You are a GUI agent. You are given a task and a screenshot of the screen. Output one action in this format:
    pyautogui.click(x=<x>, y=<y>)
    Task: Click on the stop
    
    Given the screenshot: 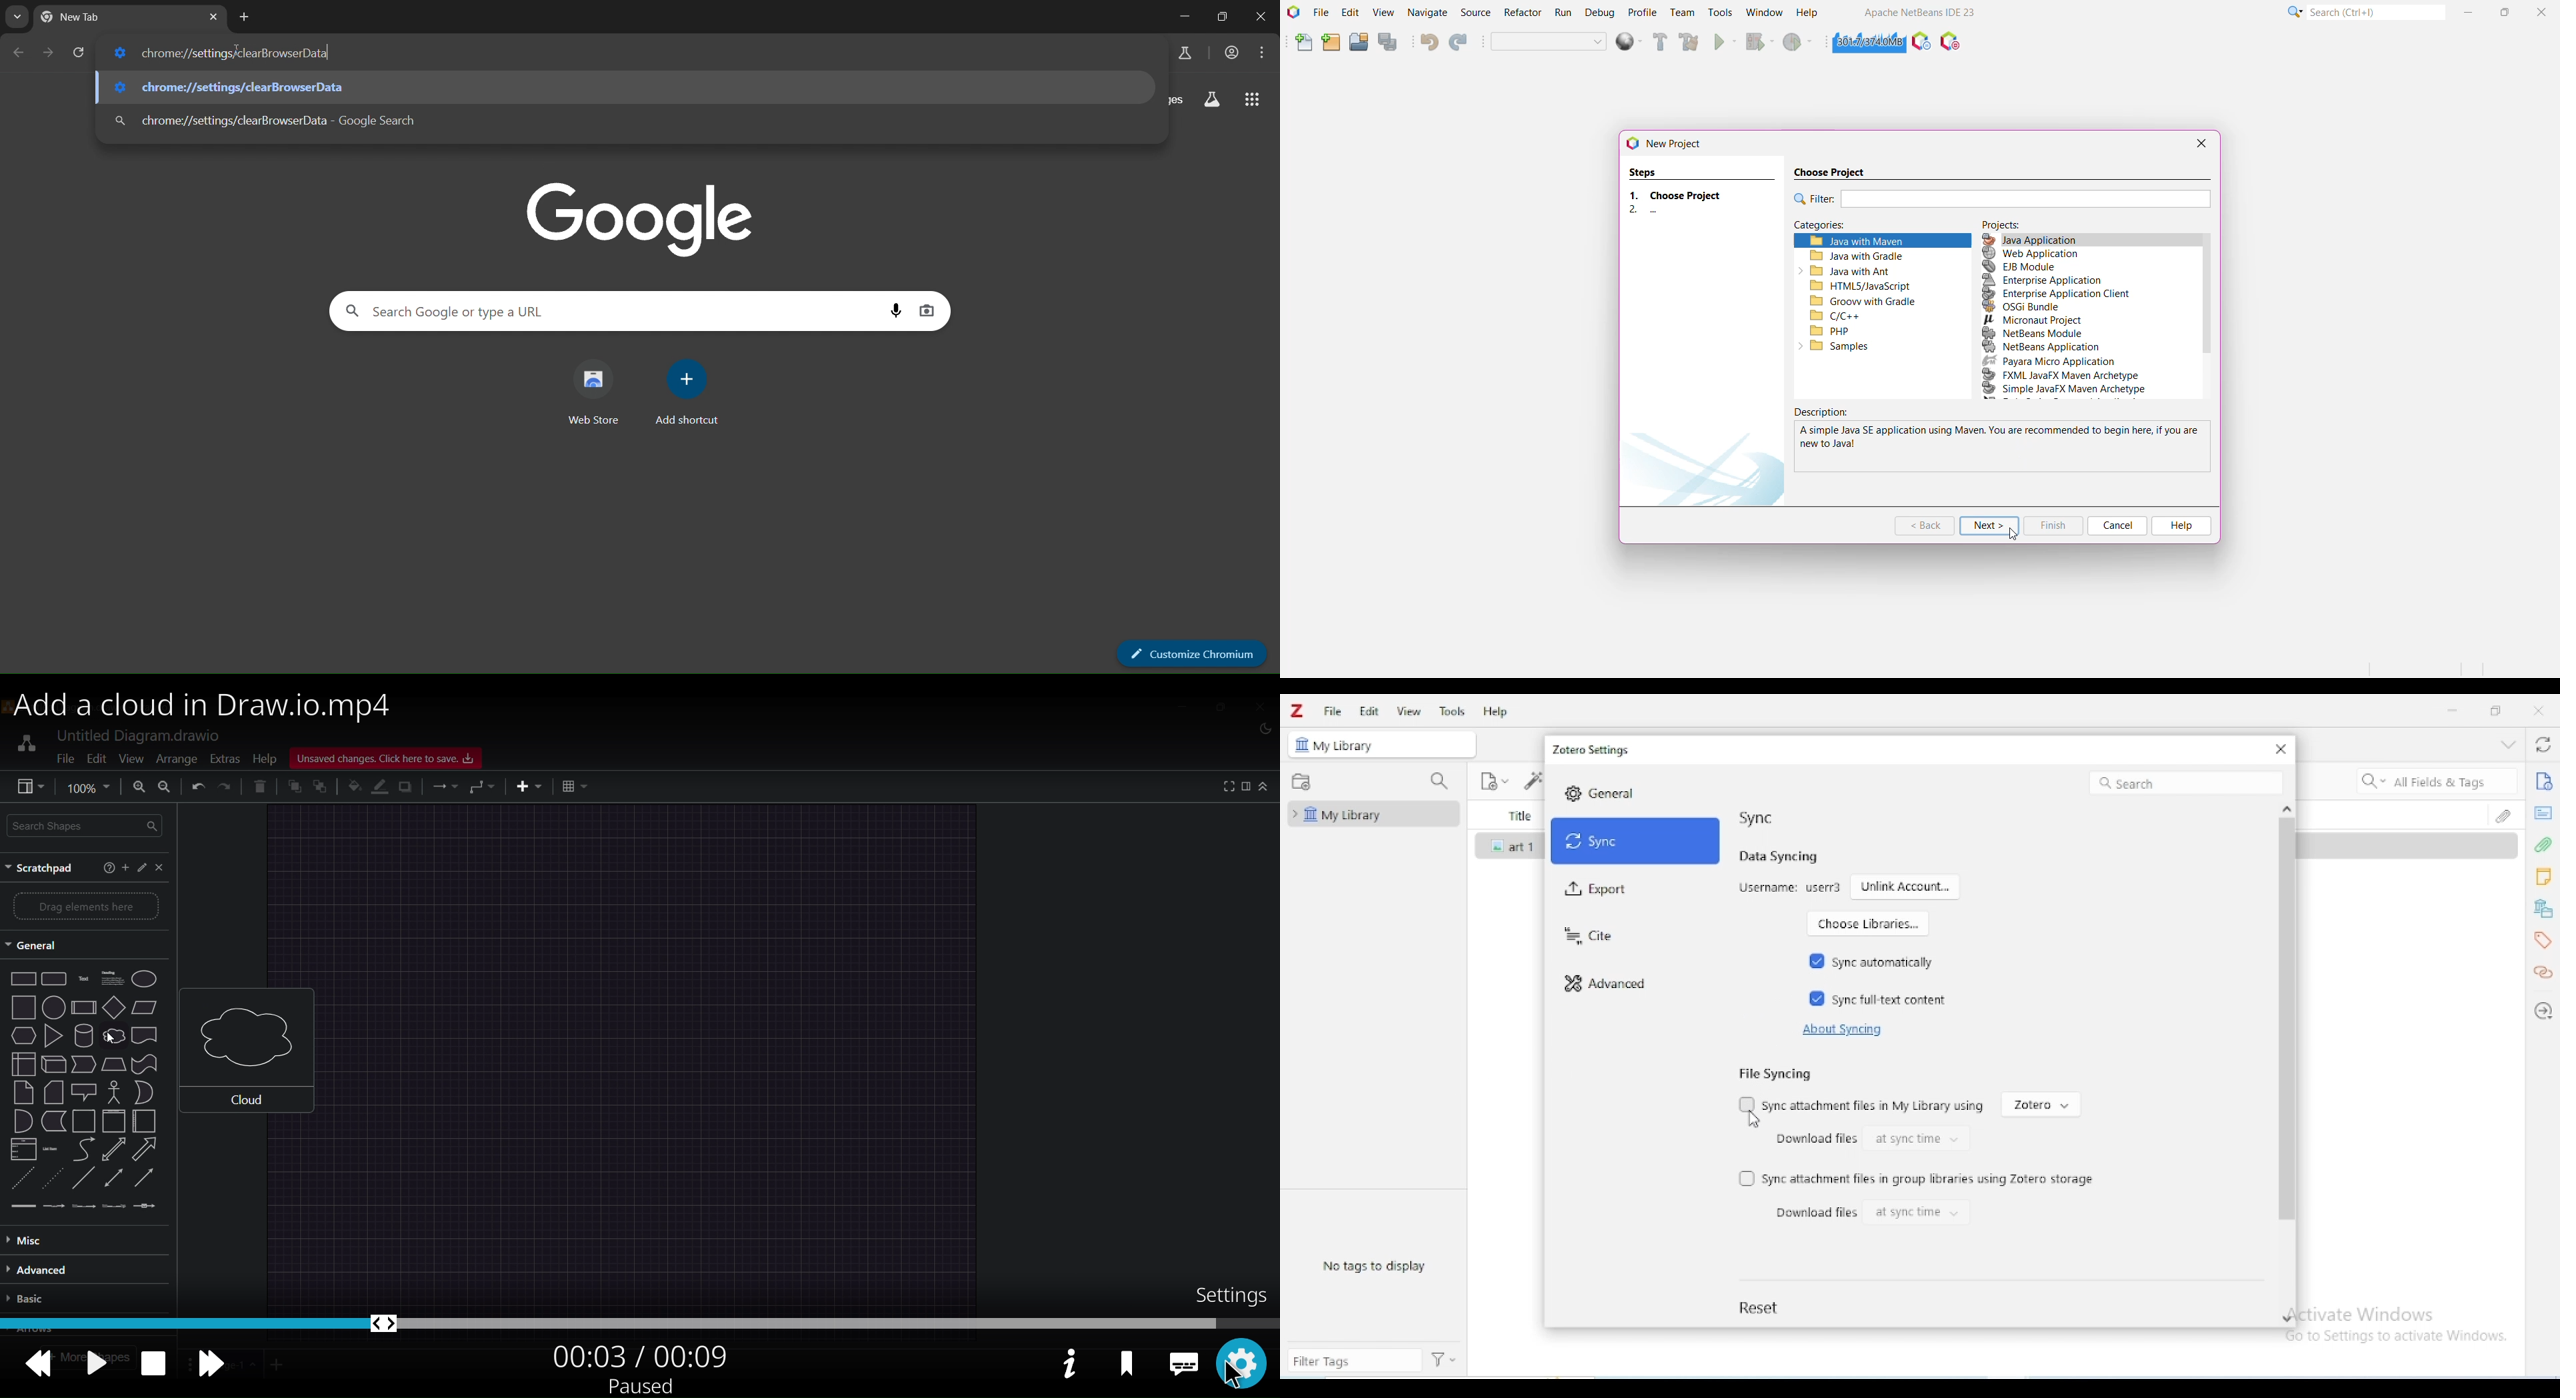 What is the action you would take?
    pyautogui.click(x=149, y=1363)
    